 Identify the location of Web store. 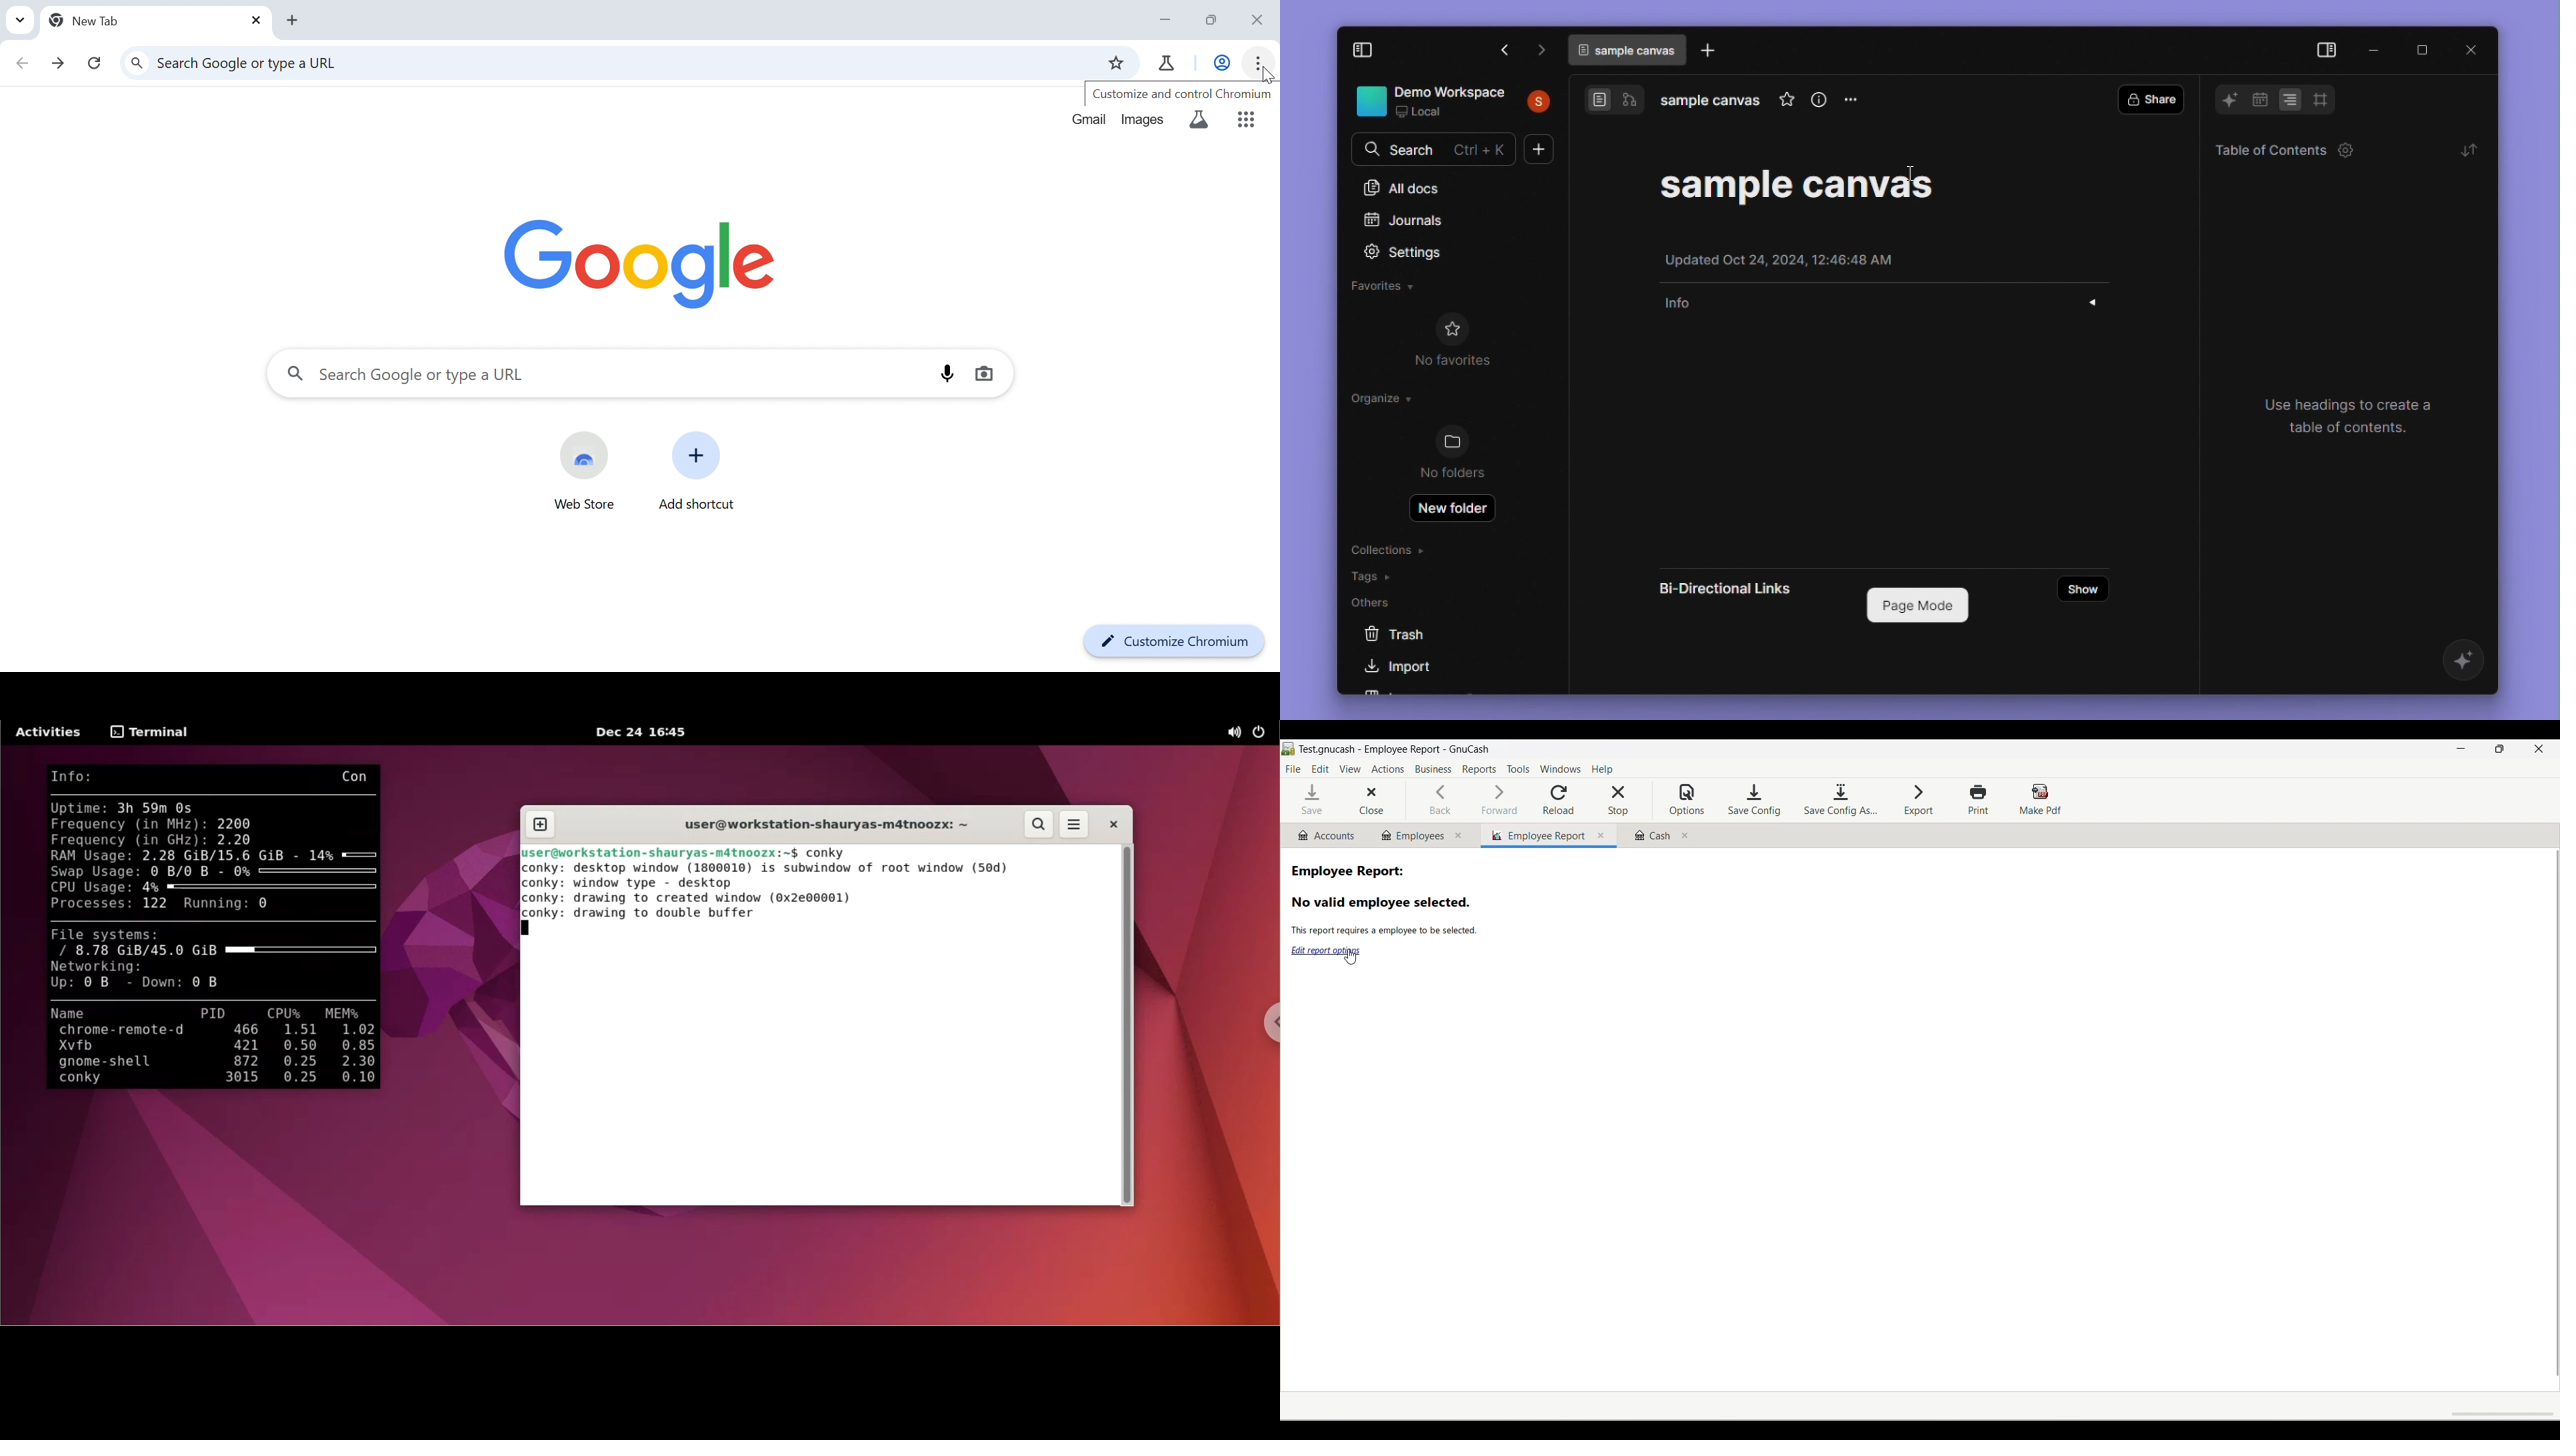
(585, 506).